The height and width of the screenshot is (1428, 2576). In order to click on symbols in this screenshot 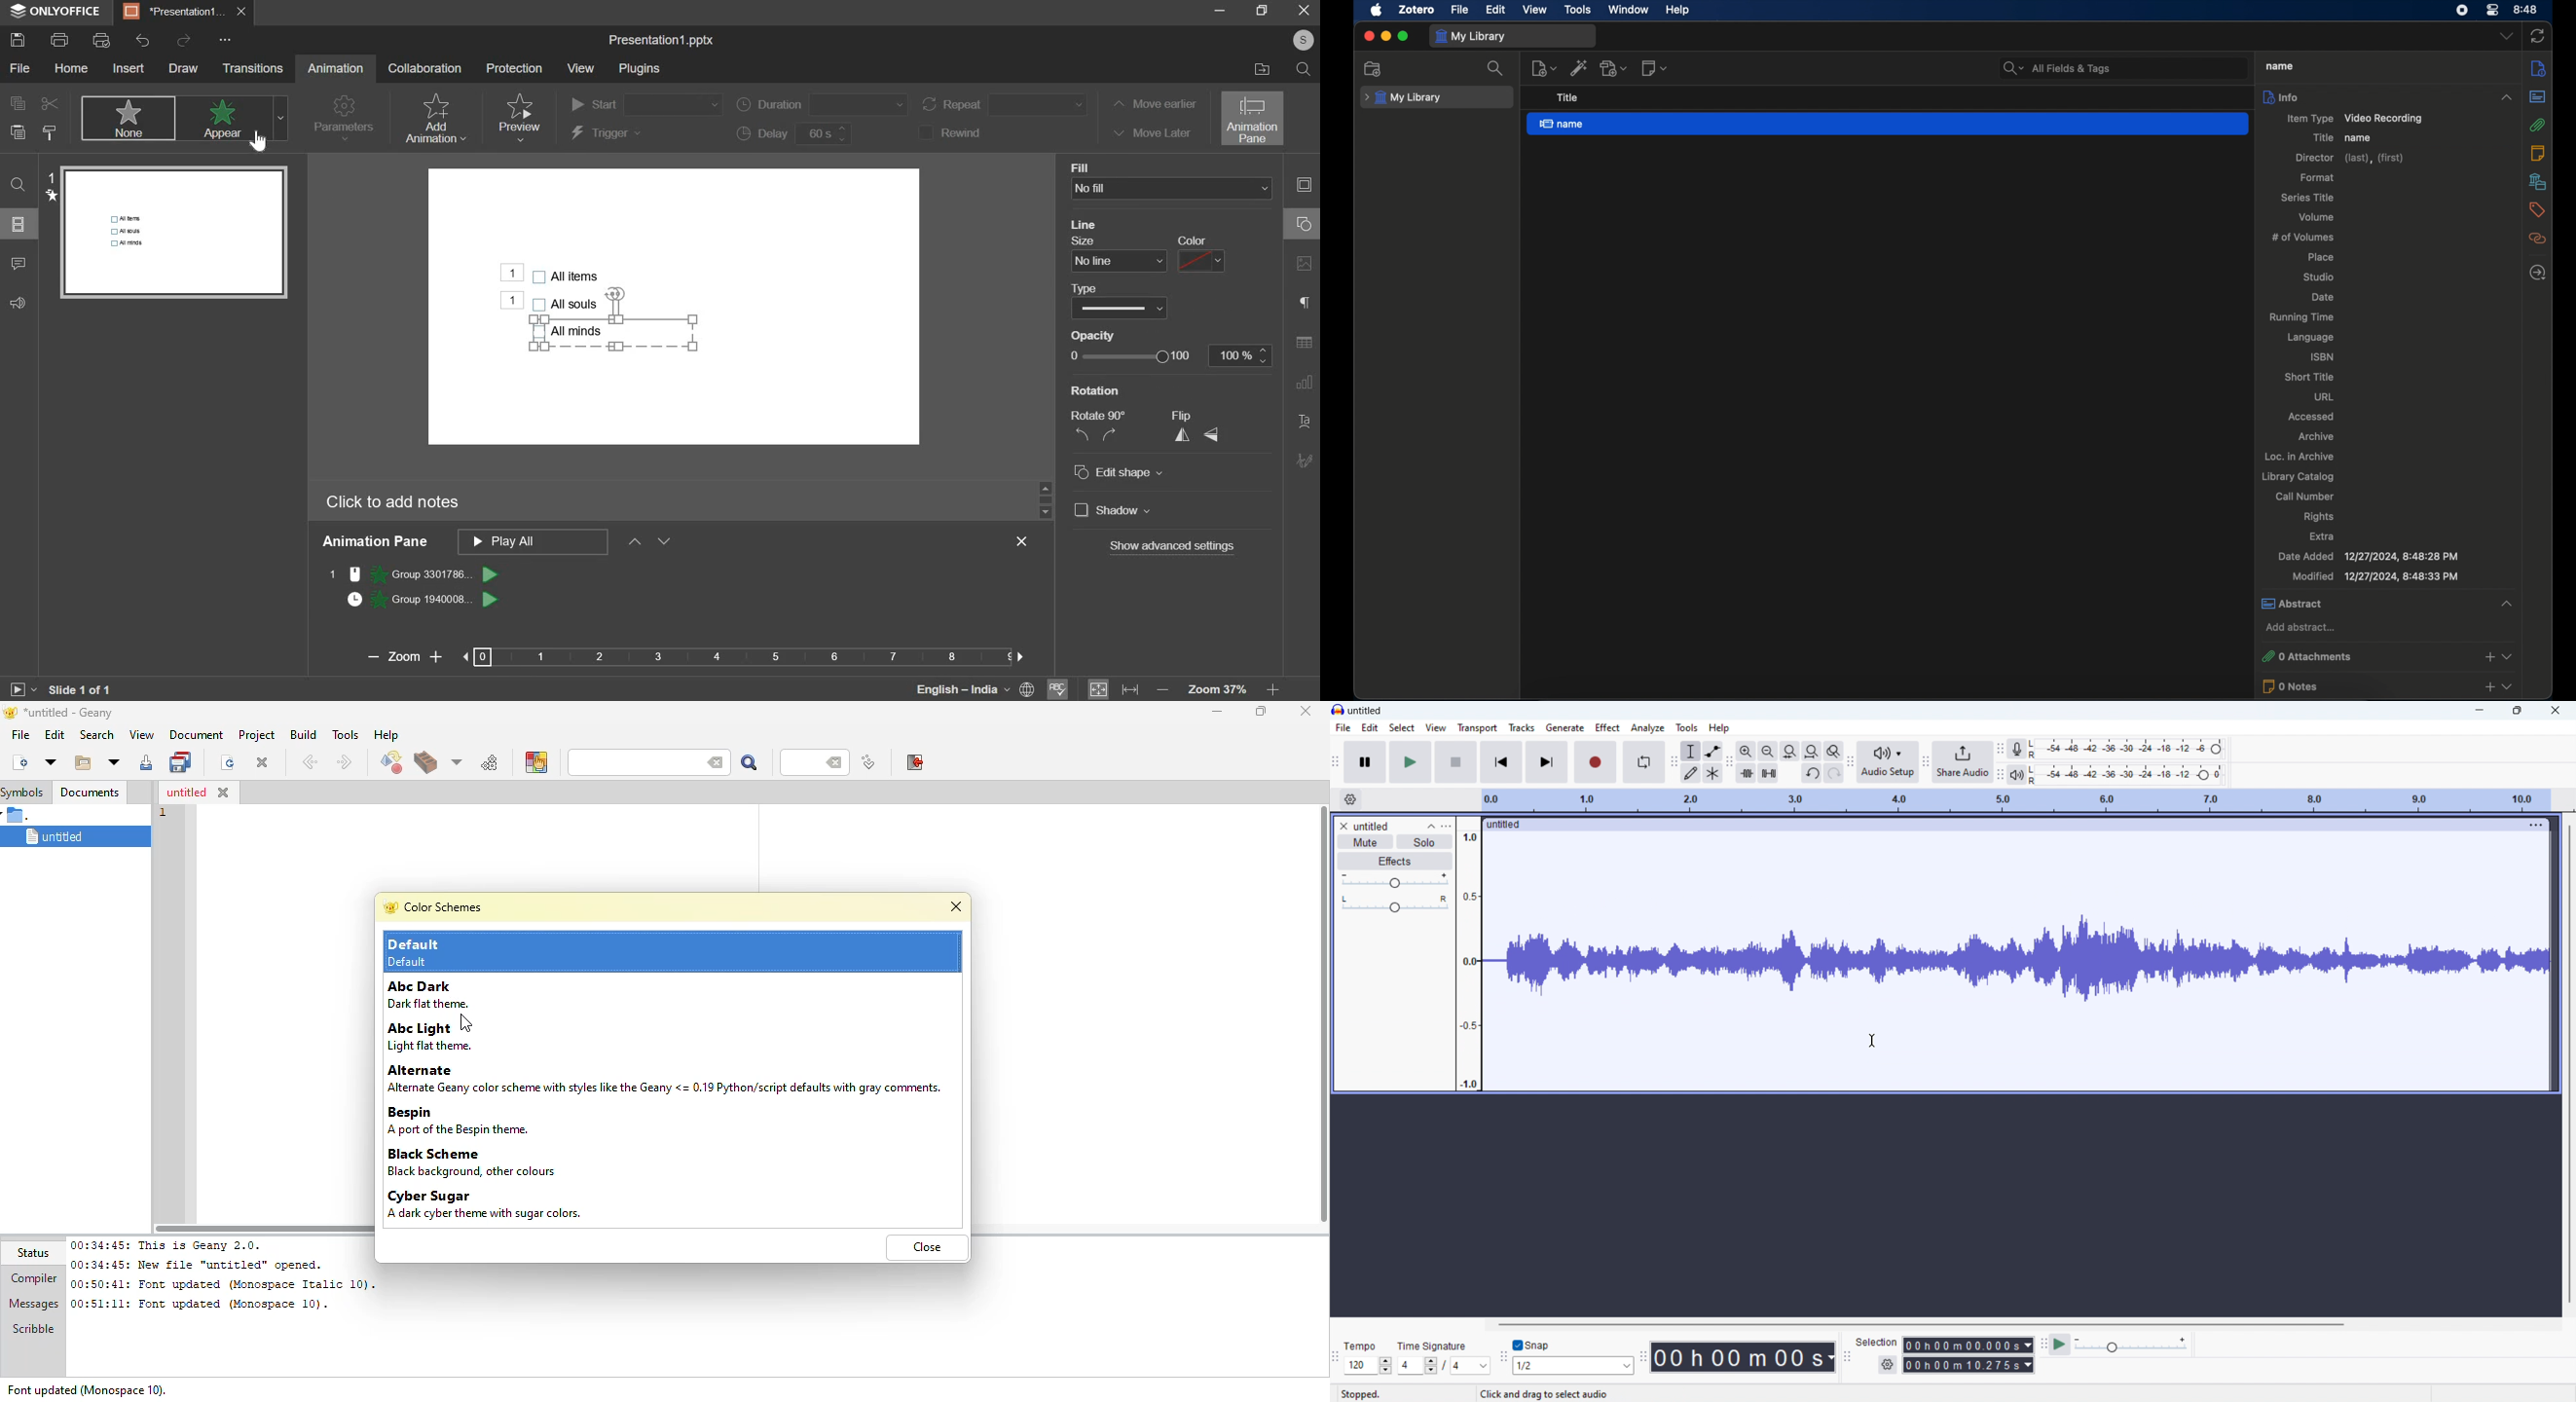, I will do `click(24, 792)`.